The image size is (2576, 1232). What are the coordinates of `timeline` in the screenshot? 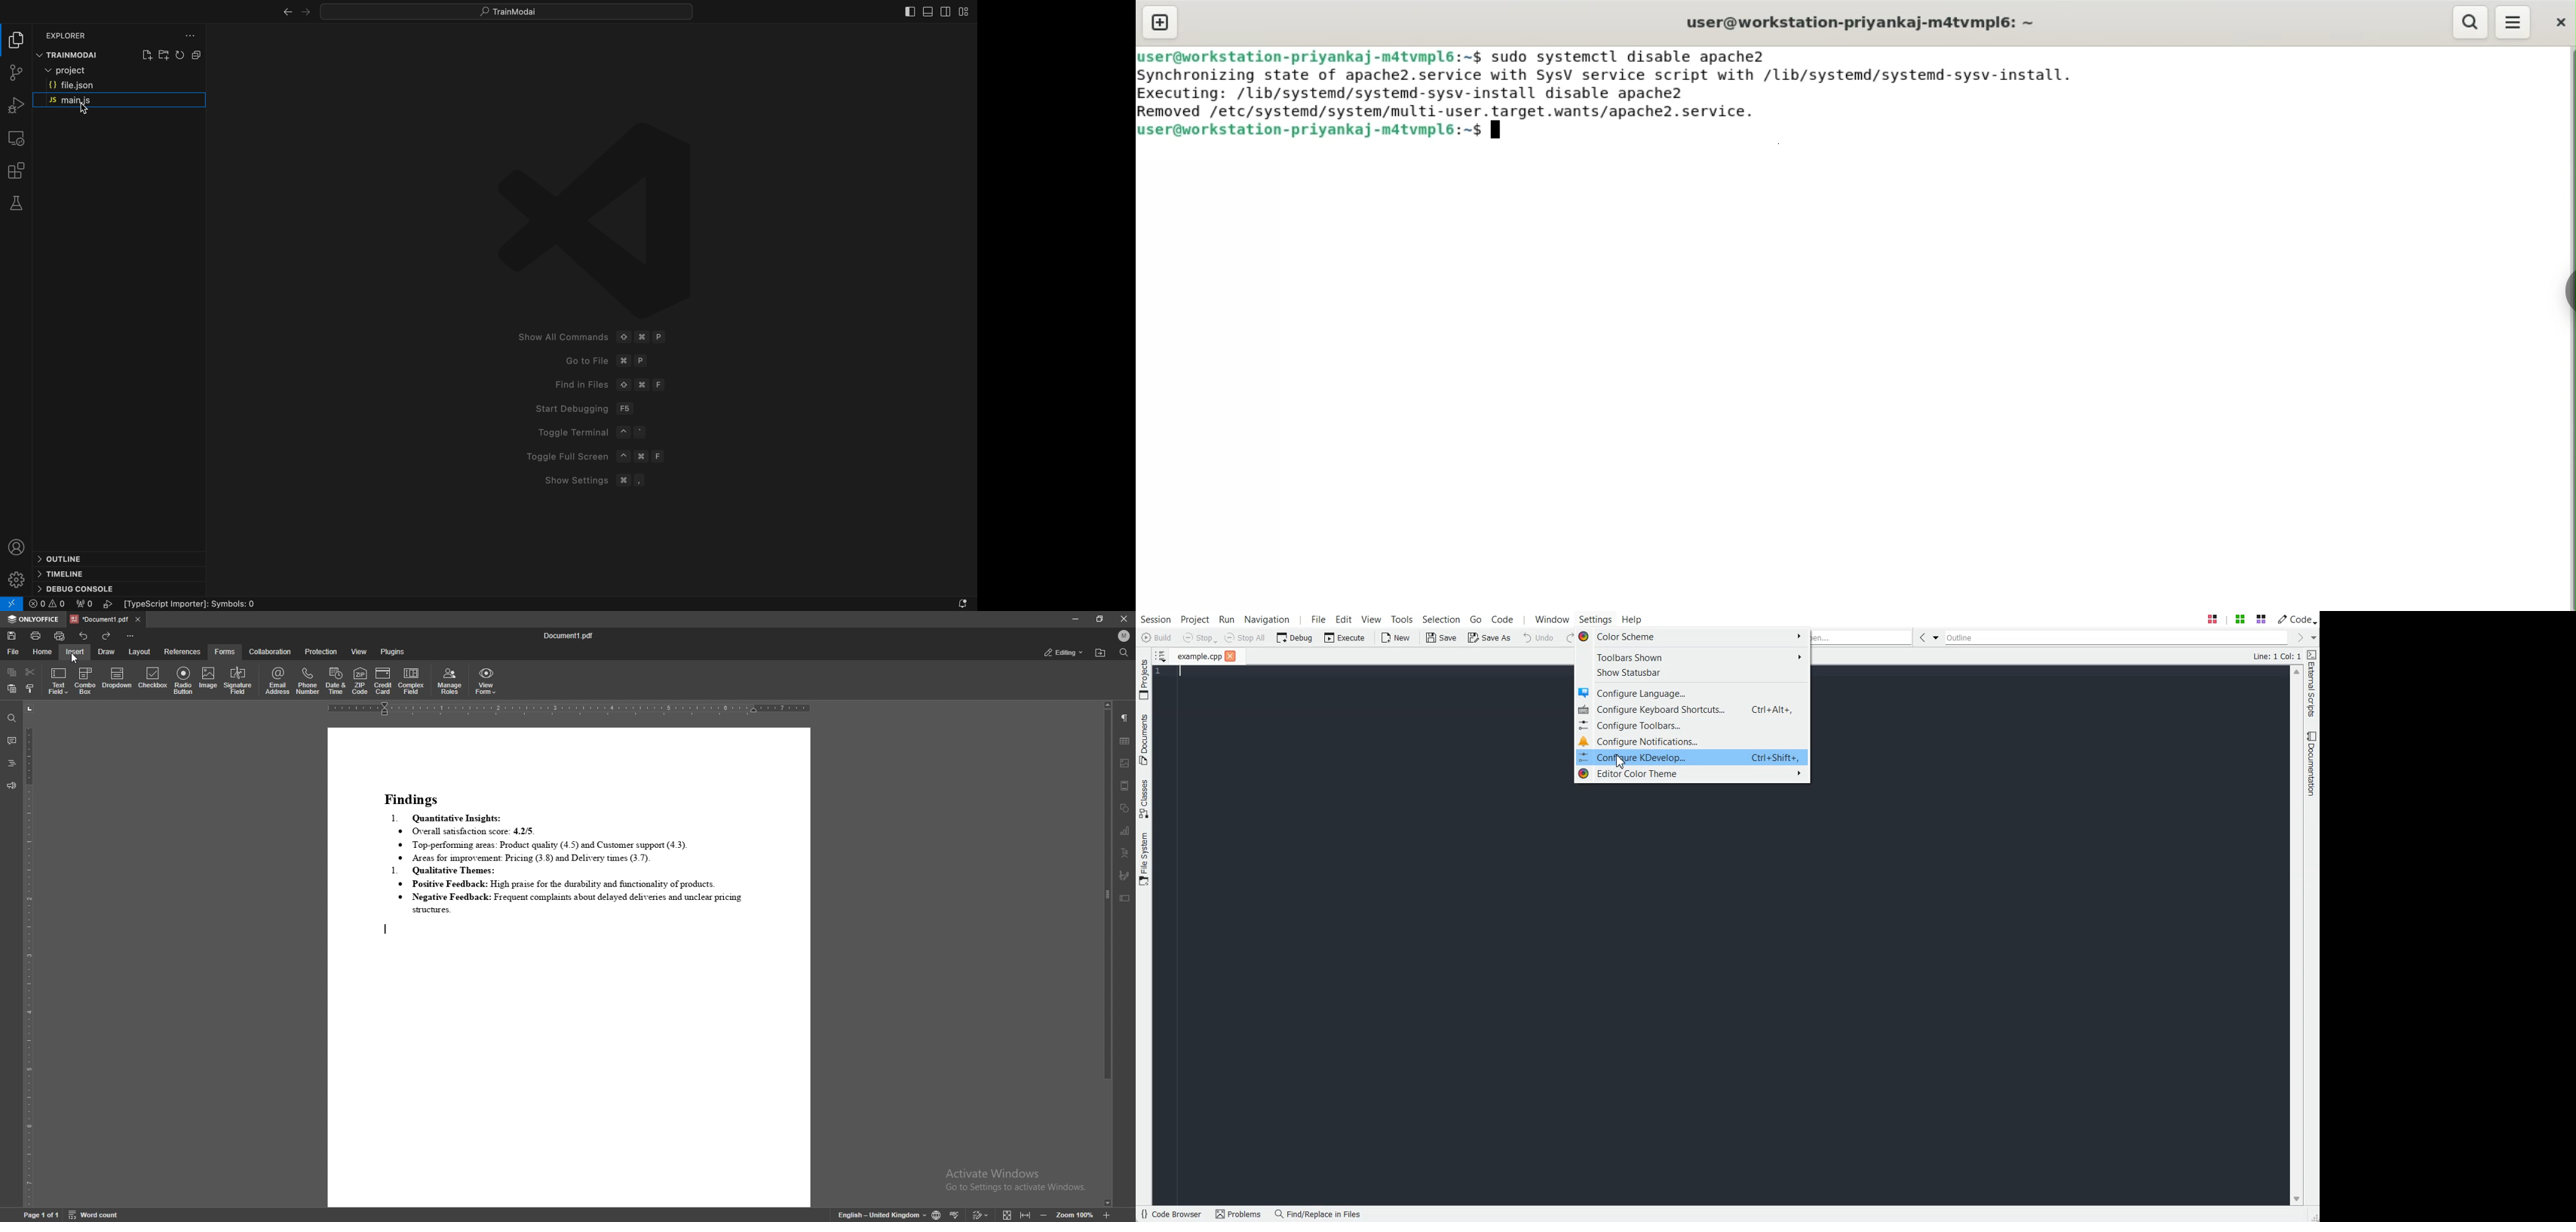 It's located at (63, 573).